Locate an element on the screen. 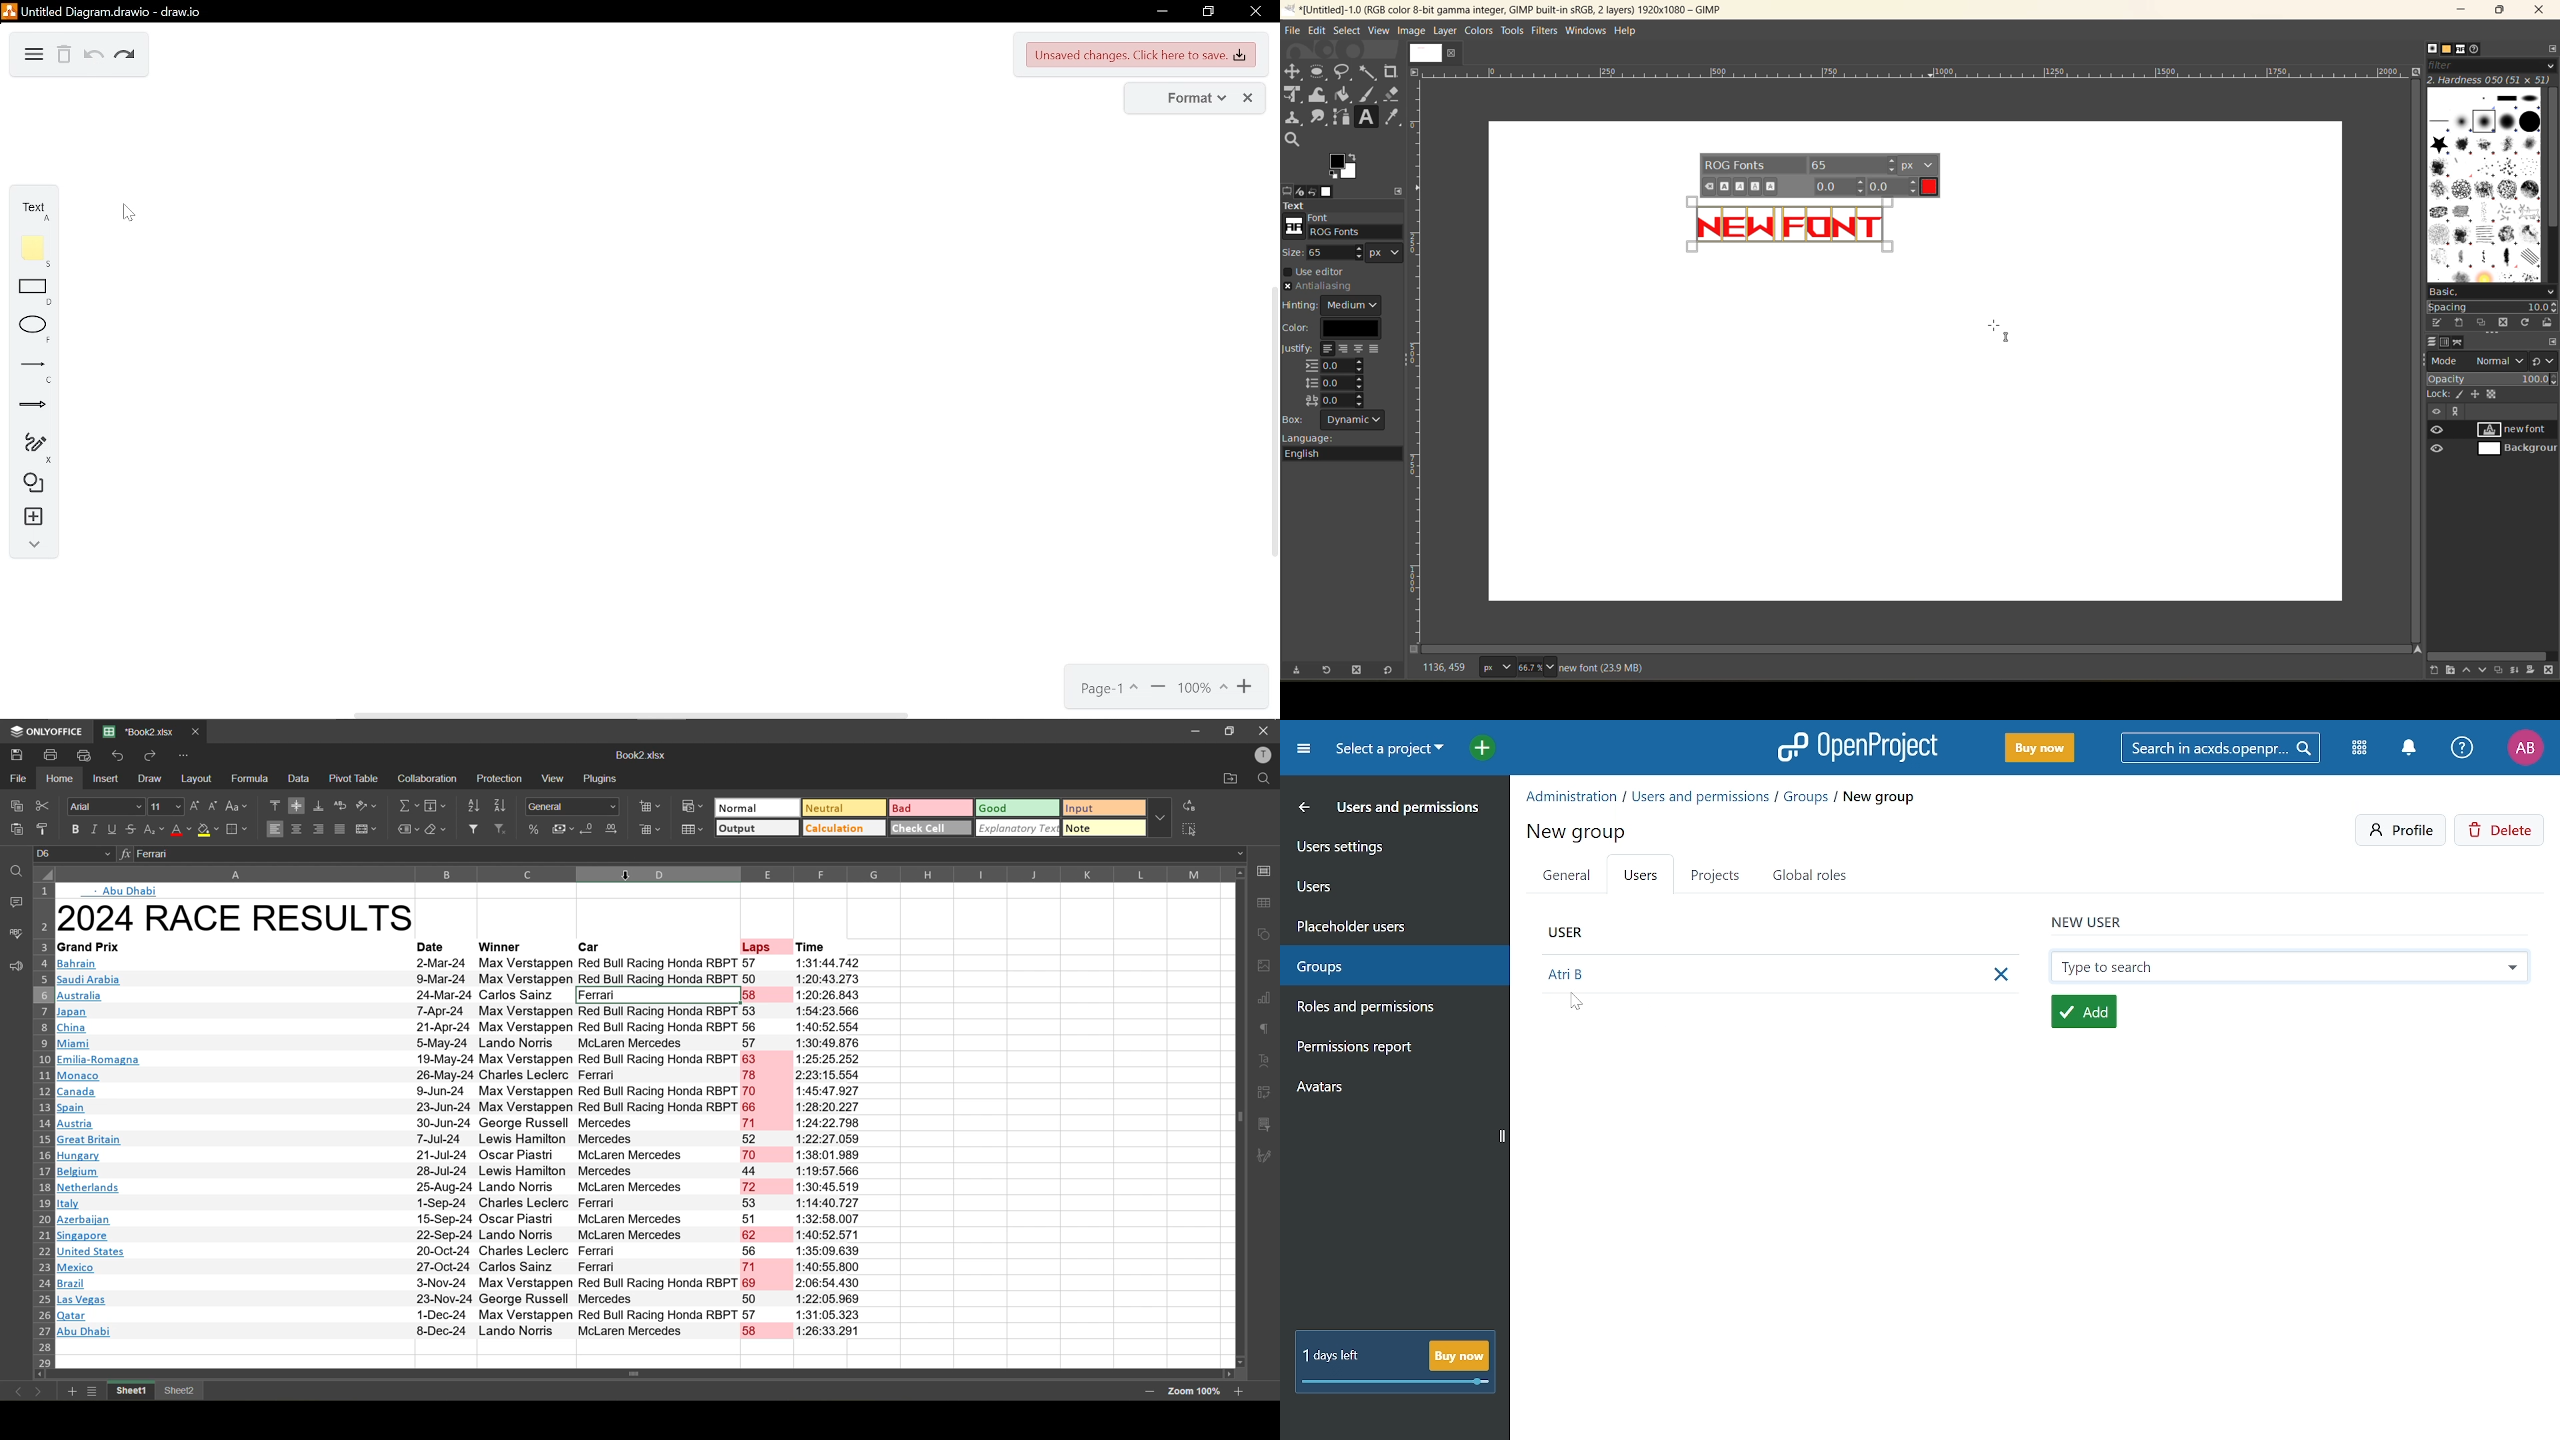 The width and height of the screenshot is (2576, 1456). D6 is located at coordinates (73, 855).